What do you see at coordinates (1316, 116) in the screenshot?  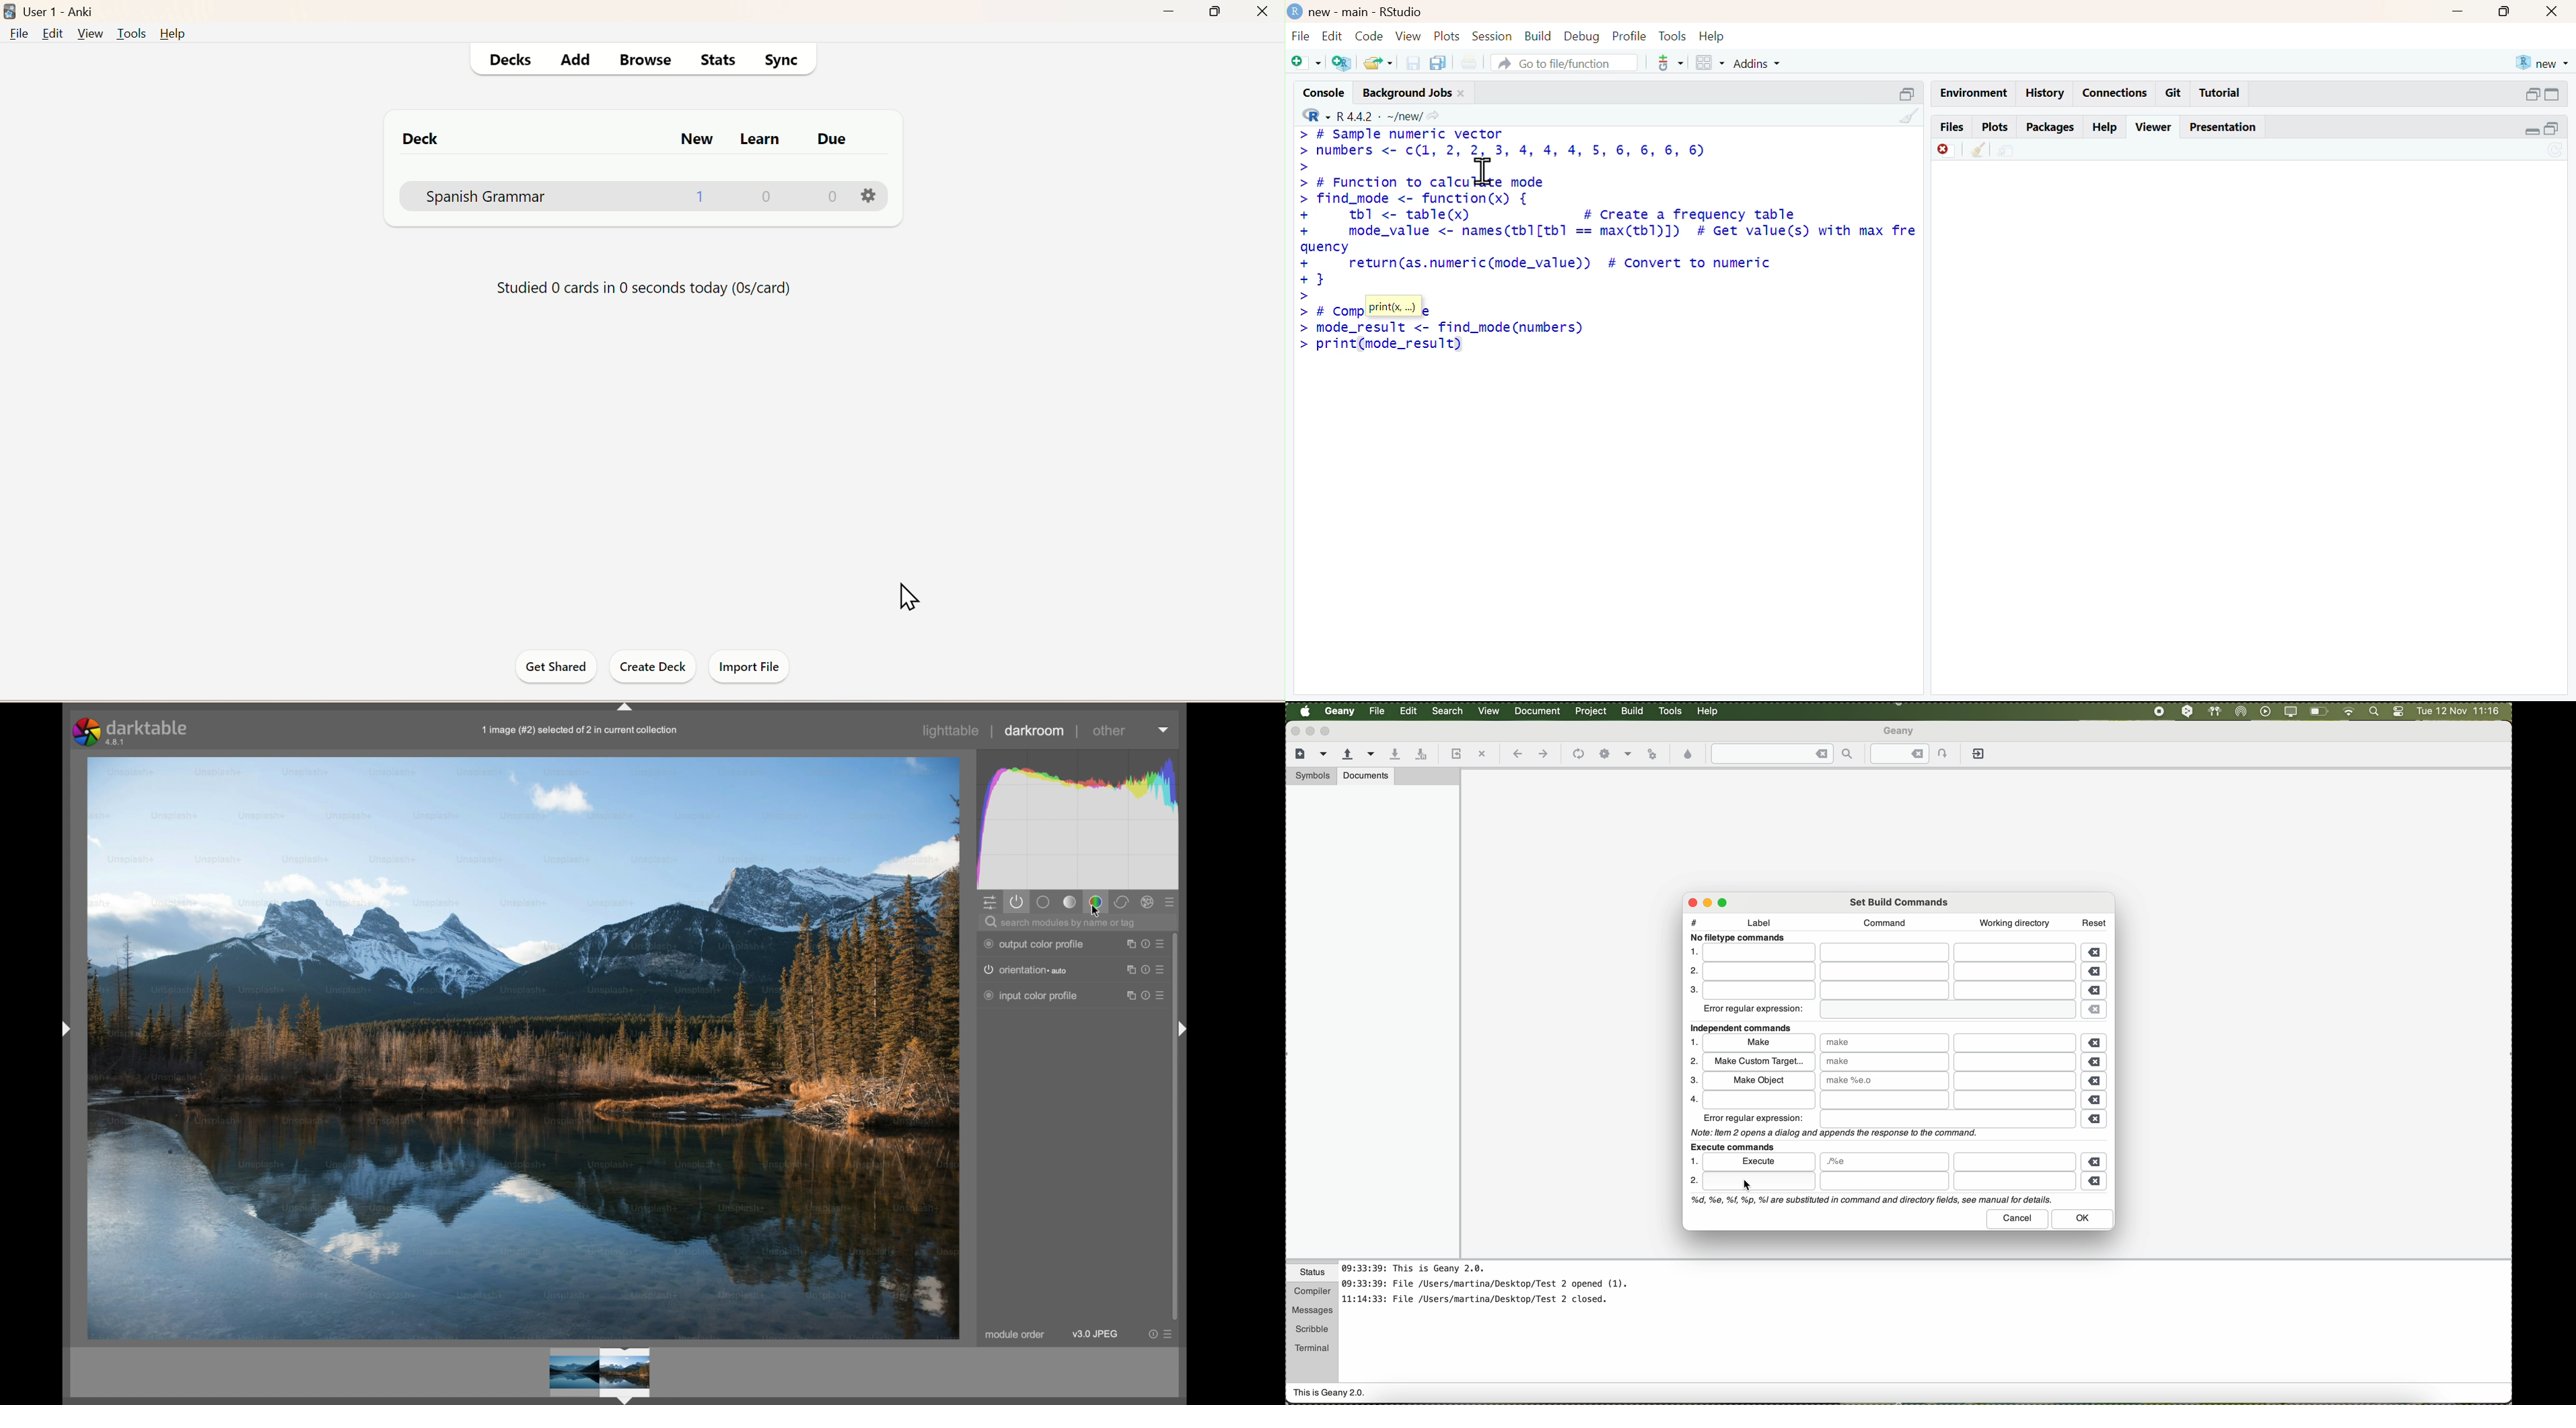 I see `R` at bounding box center [1316, 116].